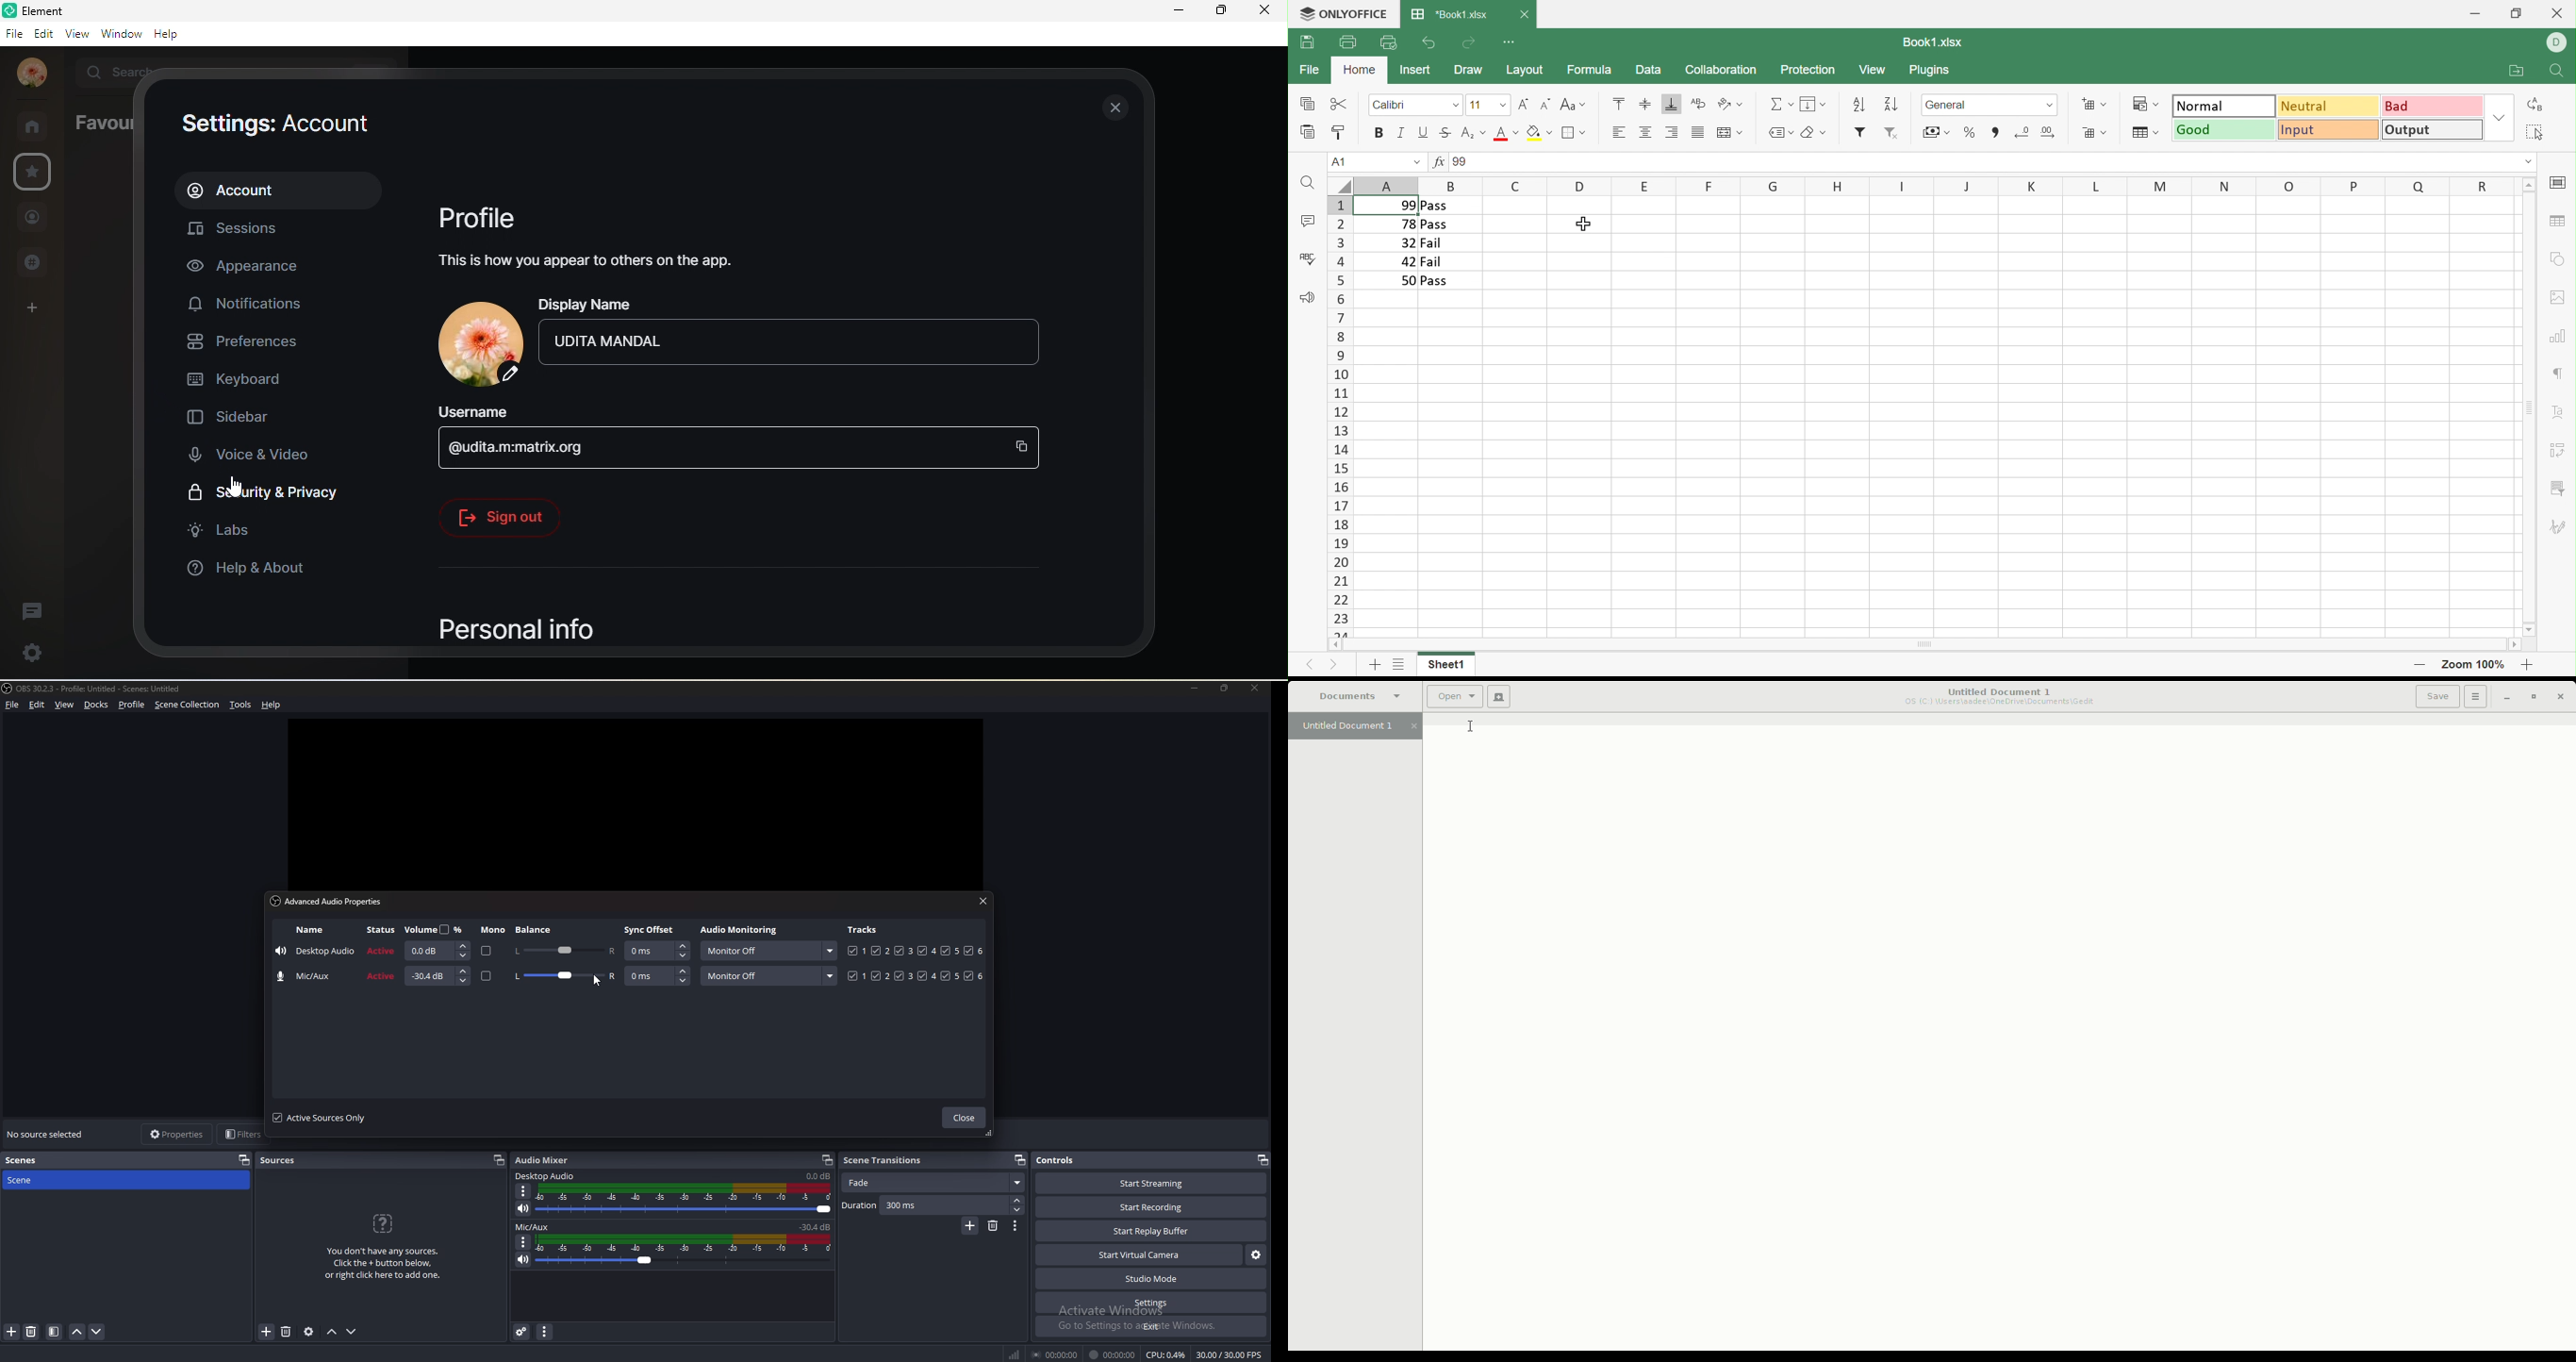 Image resolution: width=2576 pixels, height=1372 pixels. What do you see at coordinates (2514, 647) in the screenshot?
I see `Scroll right` at bounding box center [2514, 647].